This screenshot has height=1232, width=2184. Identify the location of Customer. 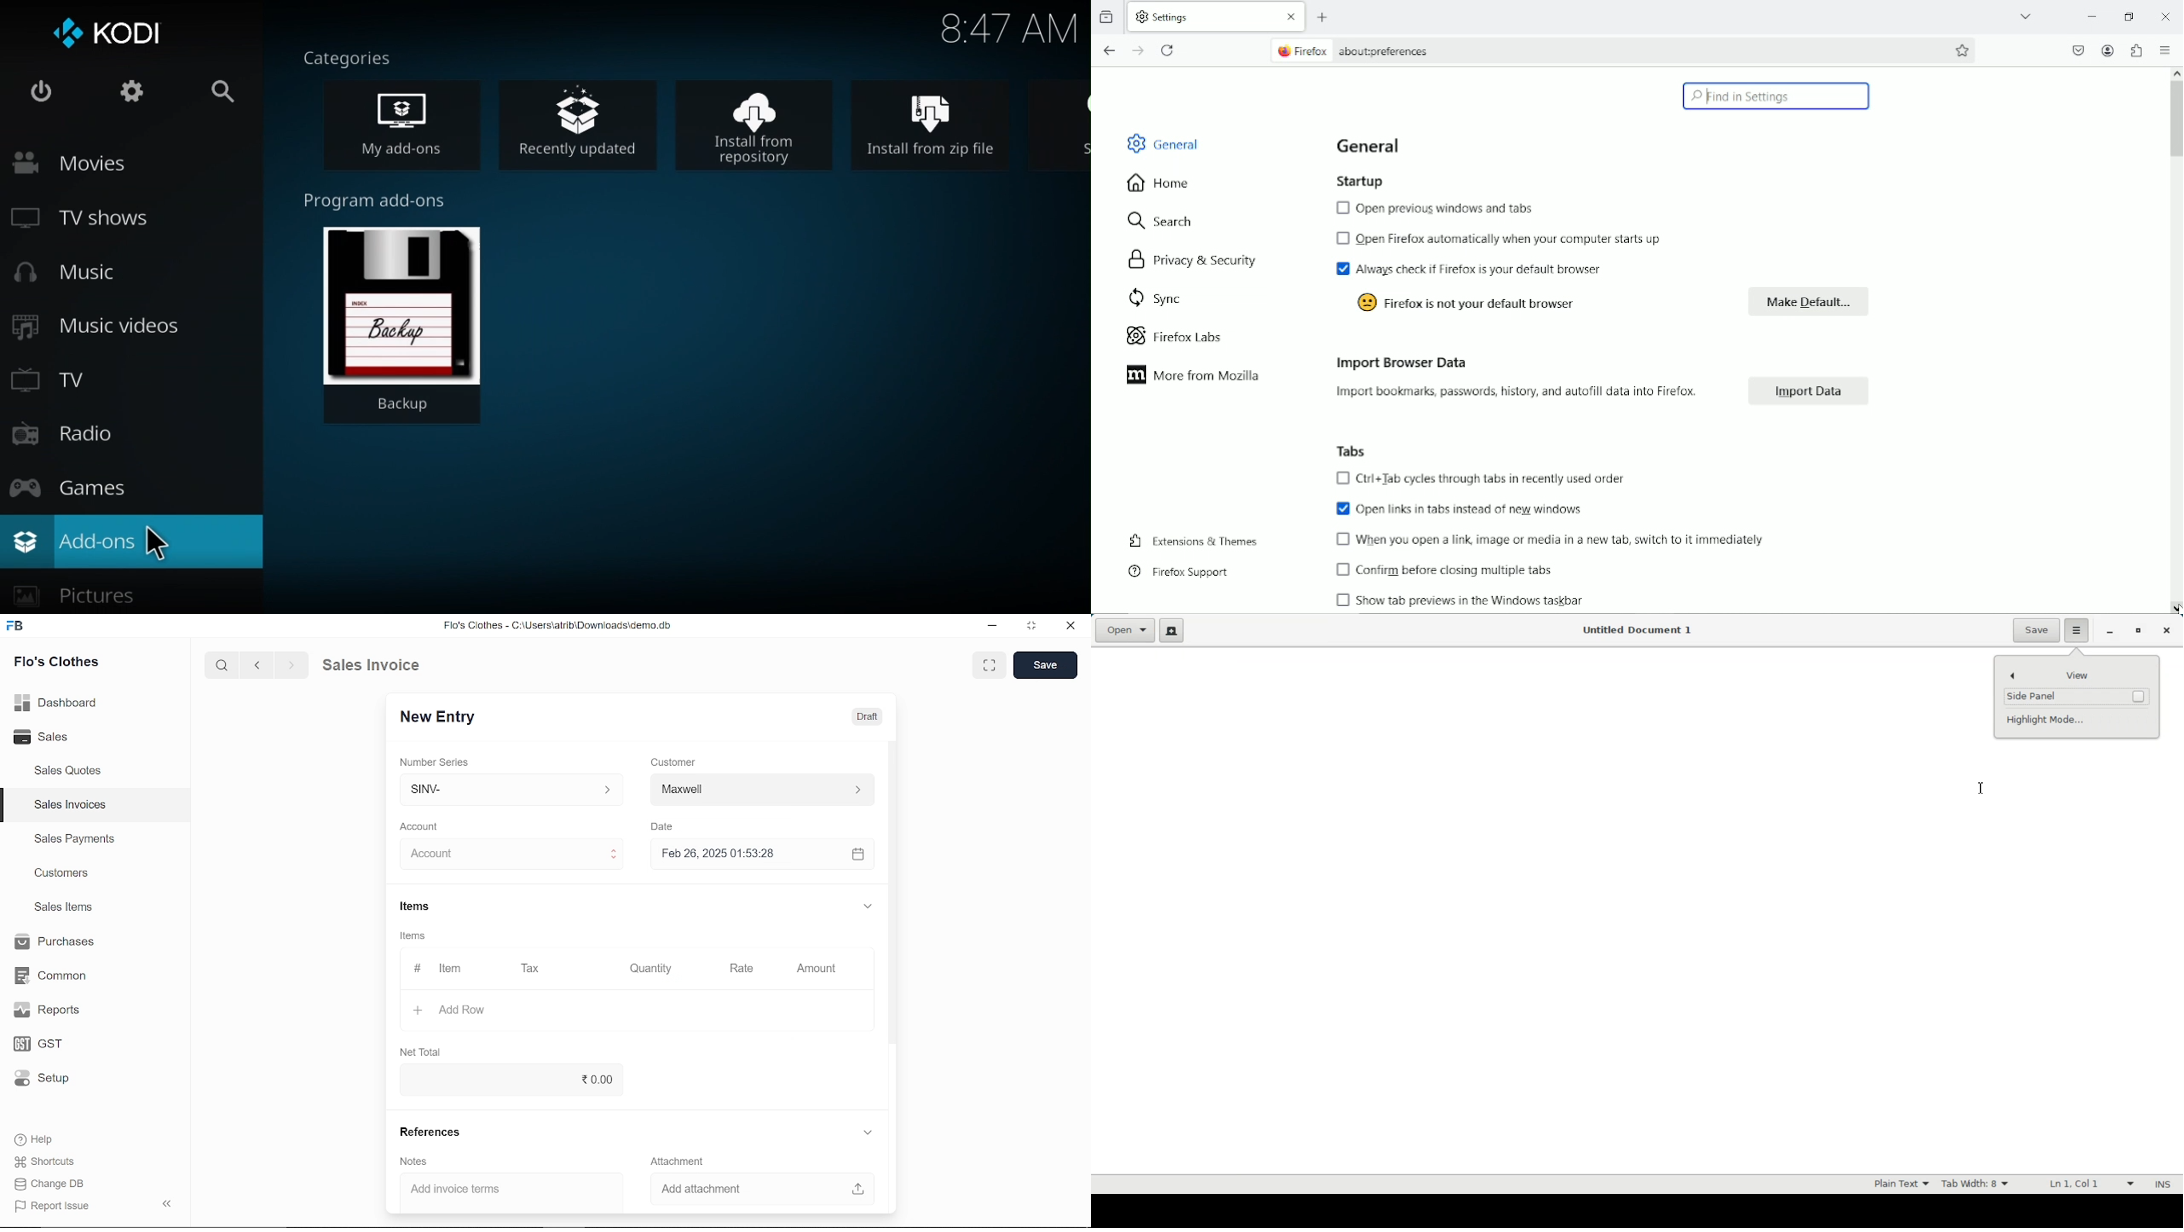
(762, 789).